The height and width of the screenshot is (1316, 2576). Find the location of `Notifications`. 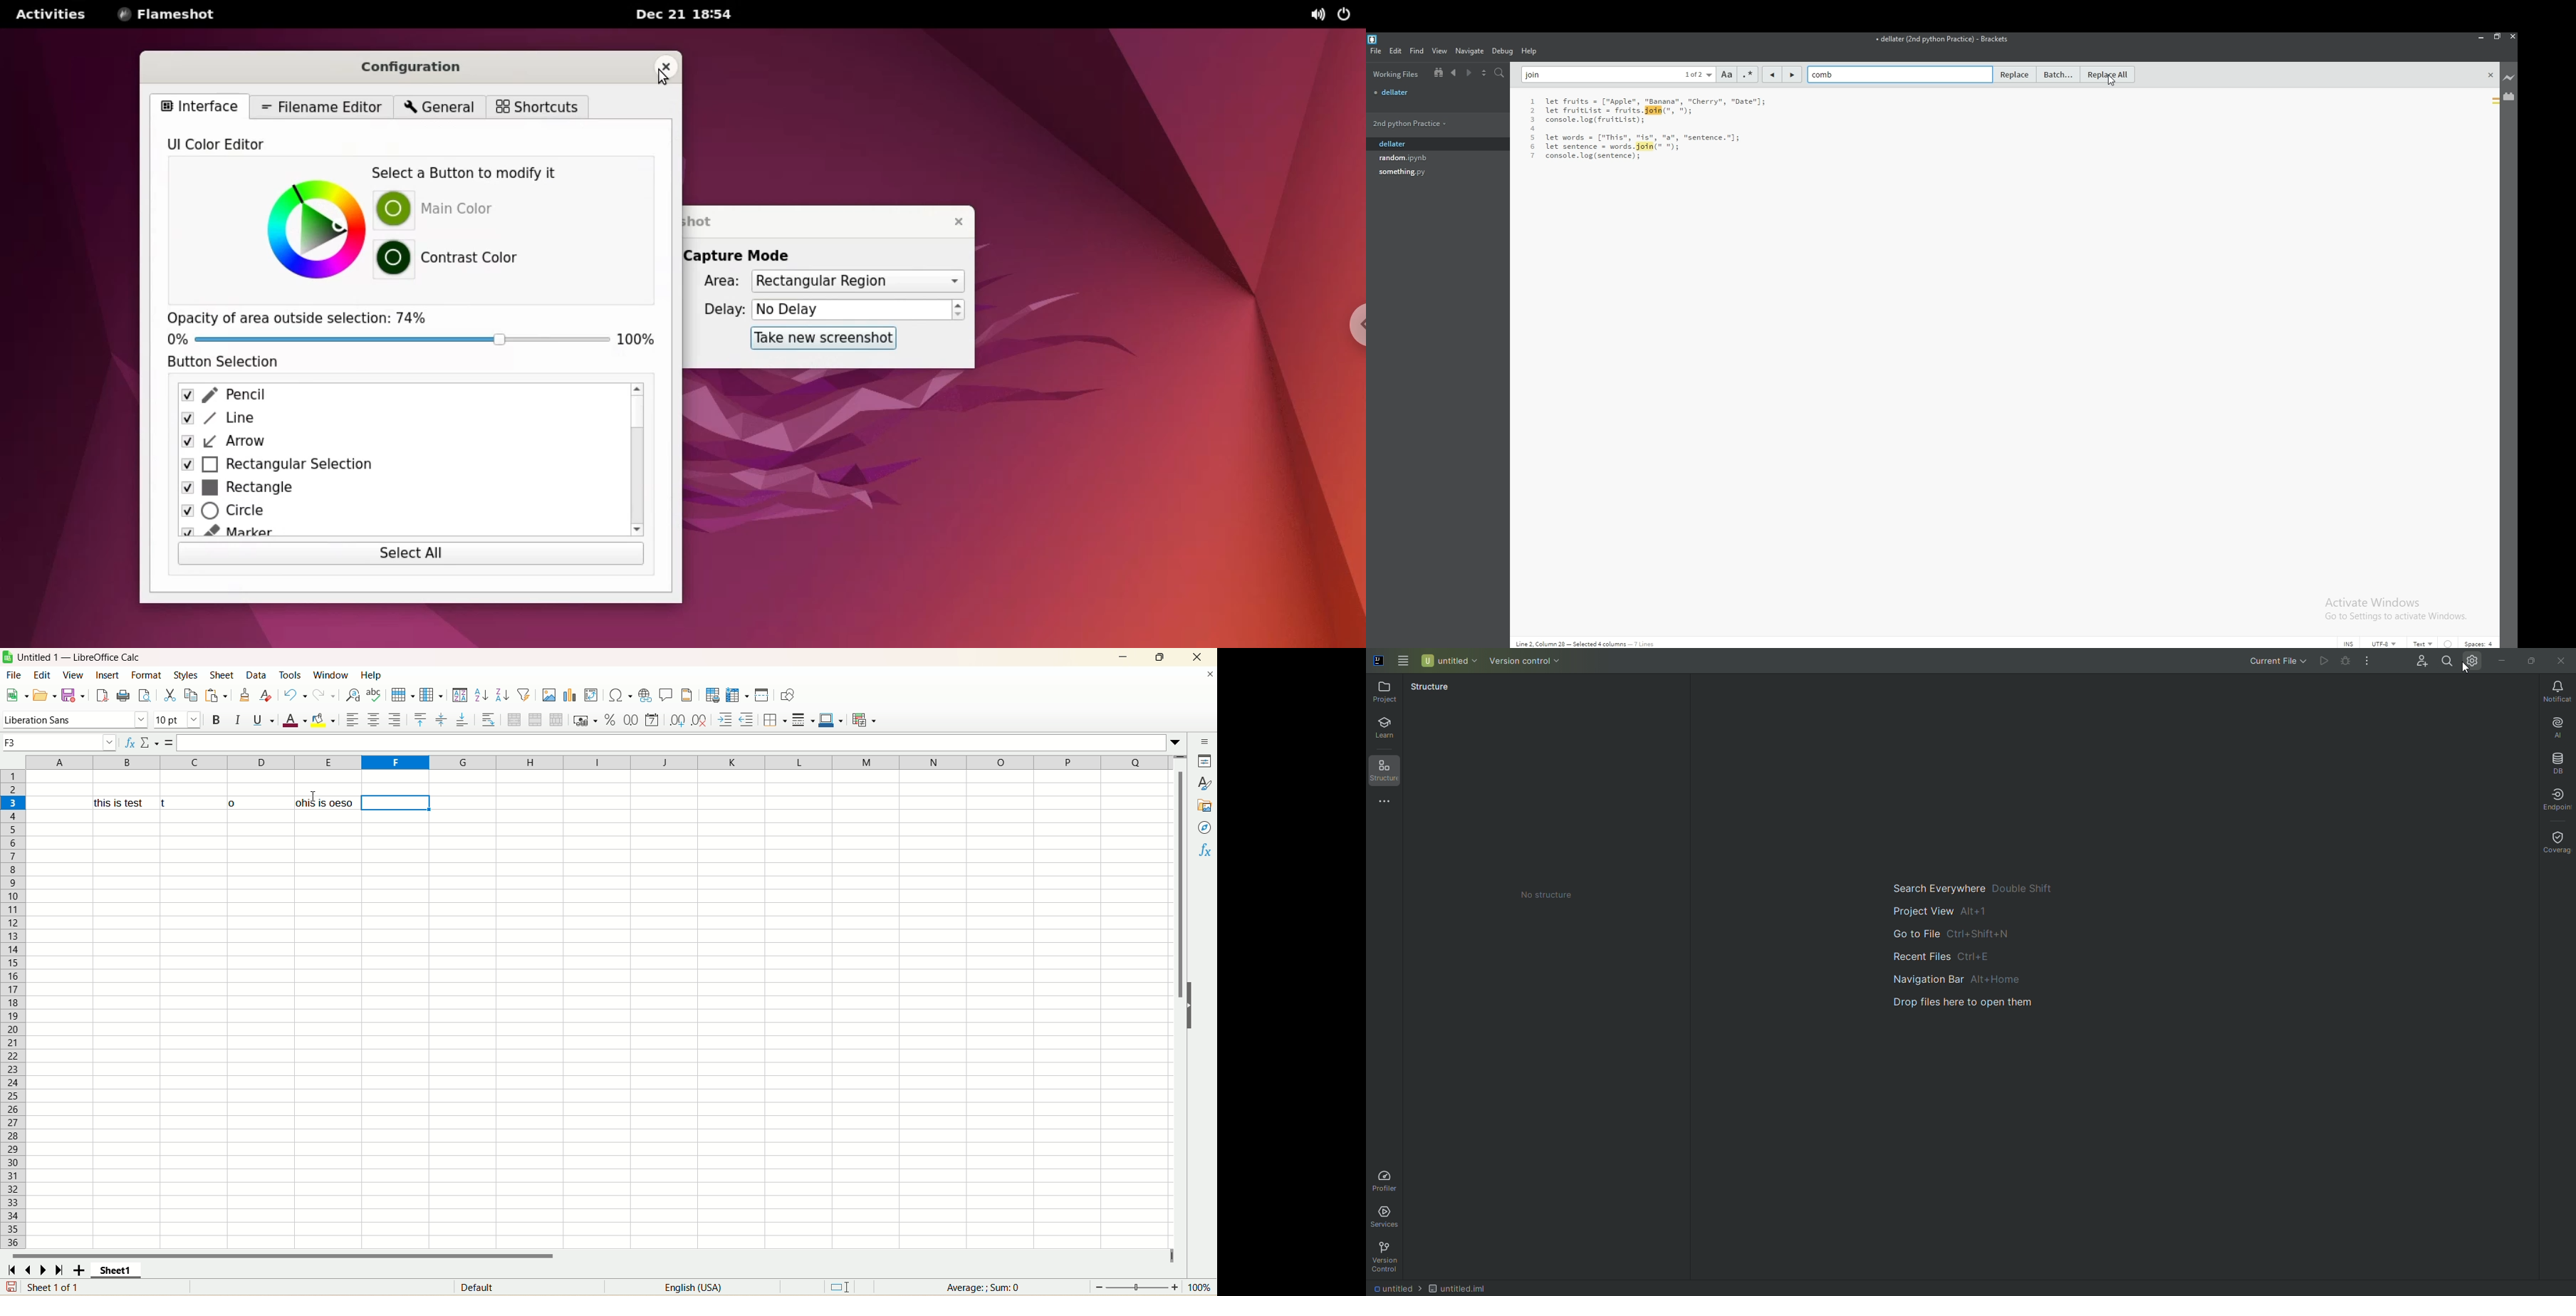

Notifications is located at coordinates (2558, 692).